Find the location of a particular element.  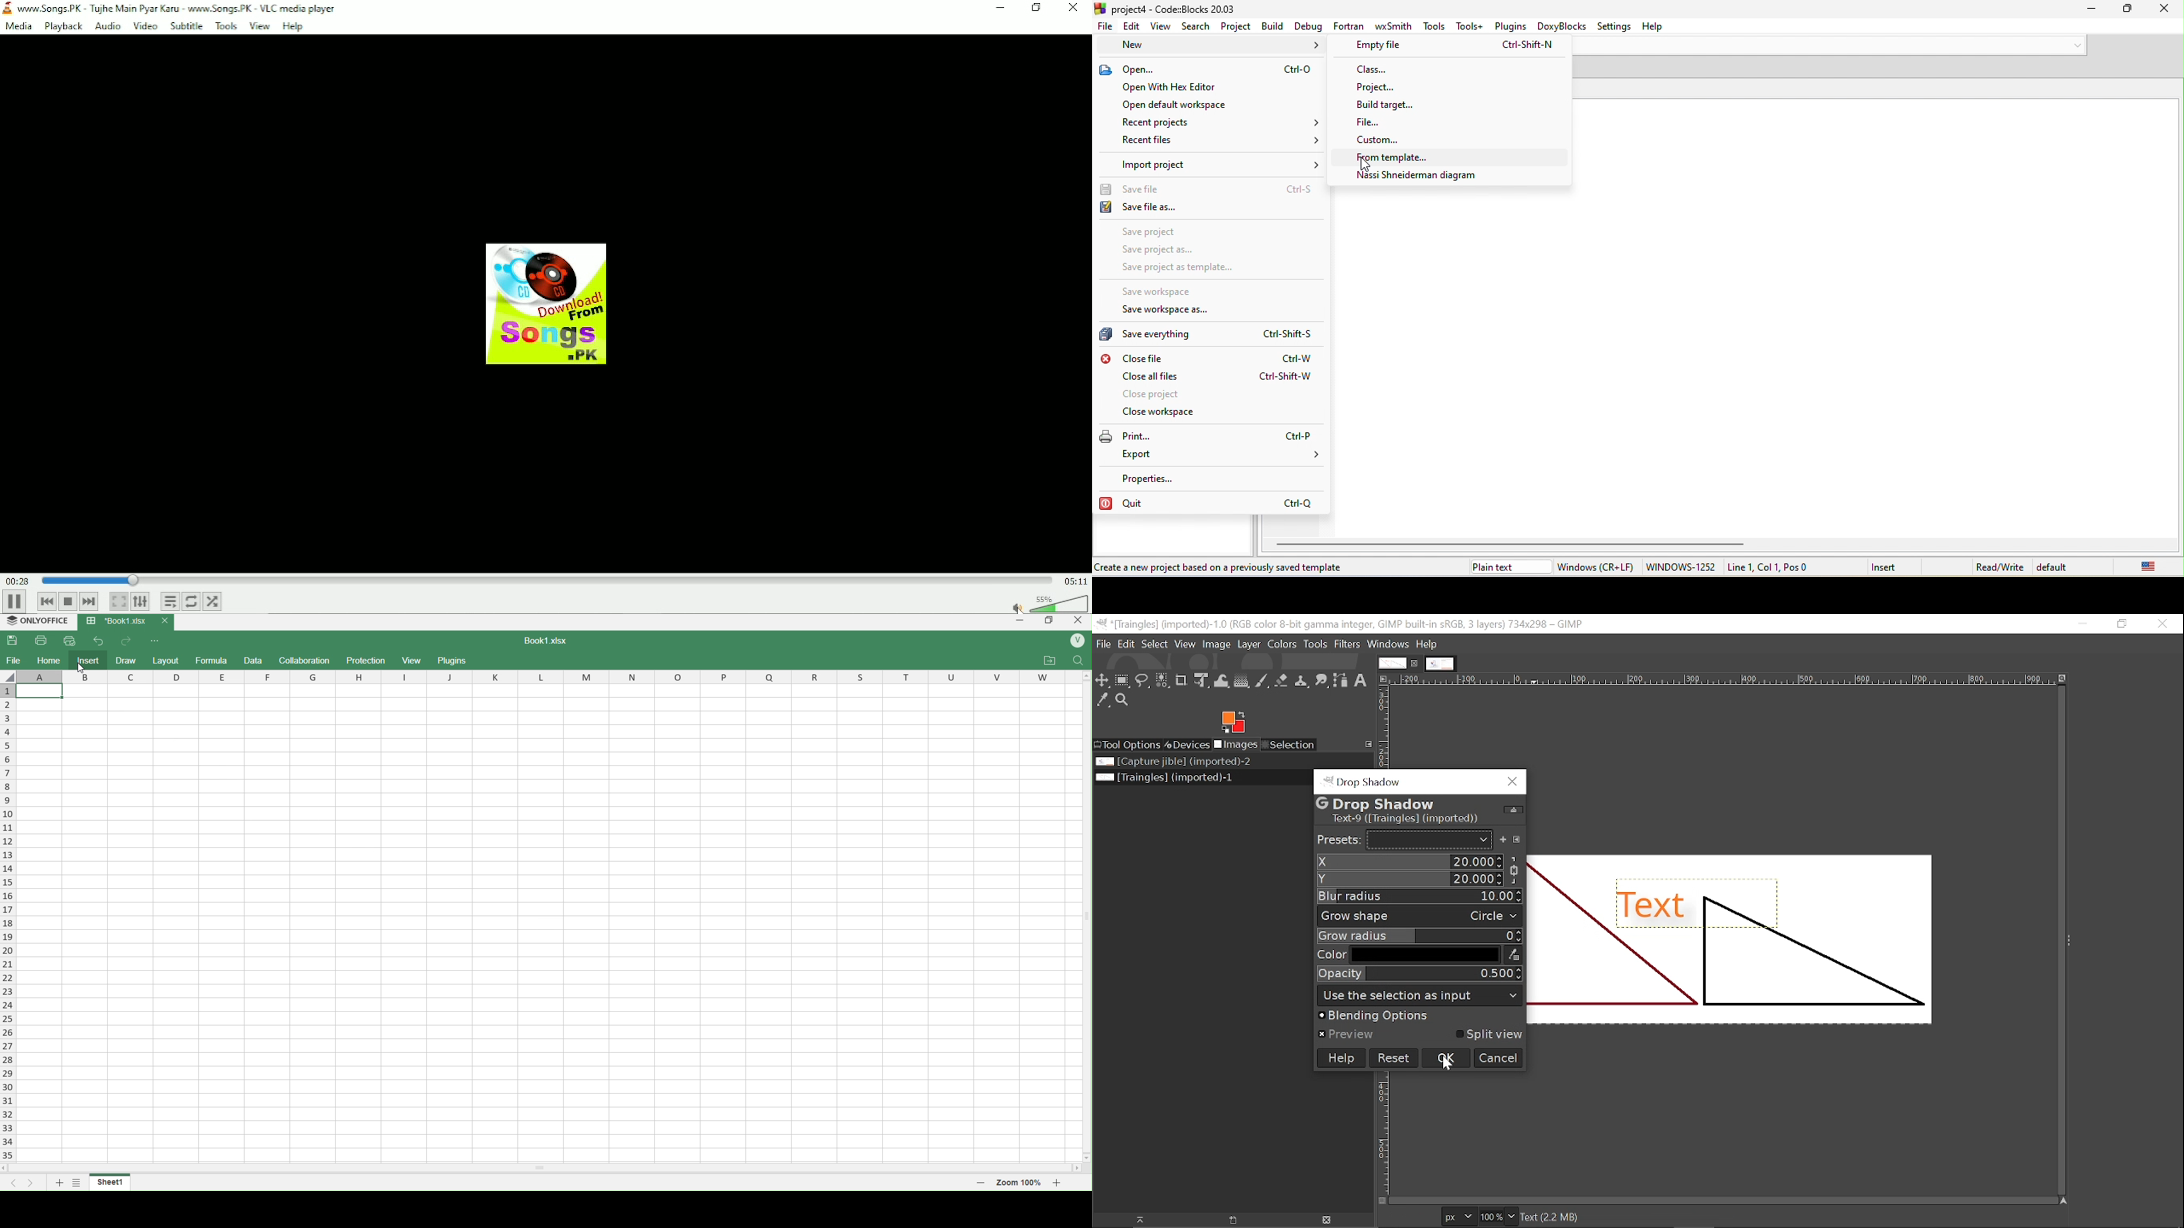

Subtitle is located at coordinates (186, 26).